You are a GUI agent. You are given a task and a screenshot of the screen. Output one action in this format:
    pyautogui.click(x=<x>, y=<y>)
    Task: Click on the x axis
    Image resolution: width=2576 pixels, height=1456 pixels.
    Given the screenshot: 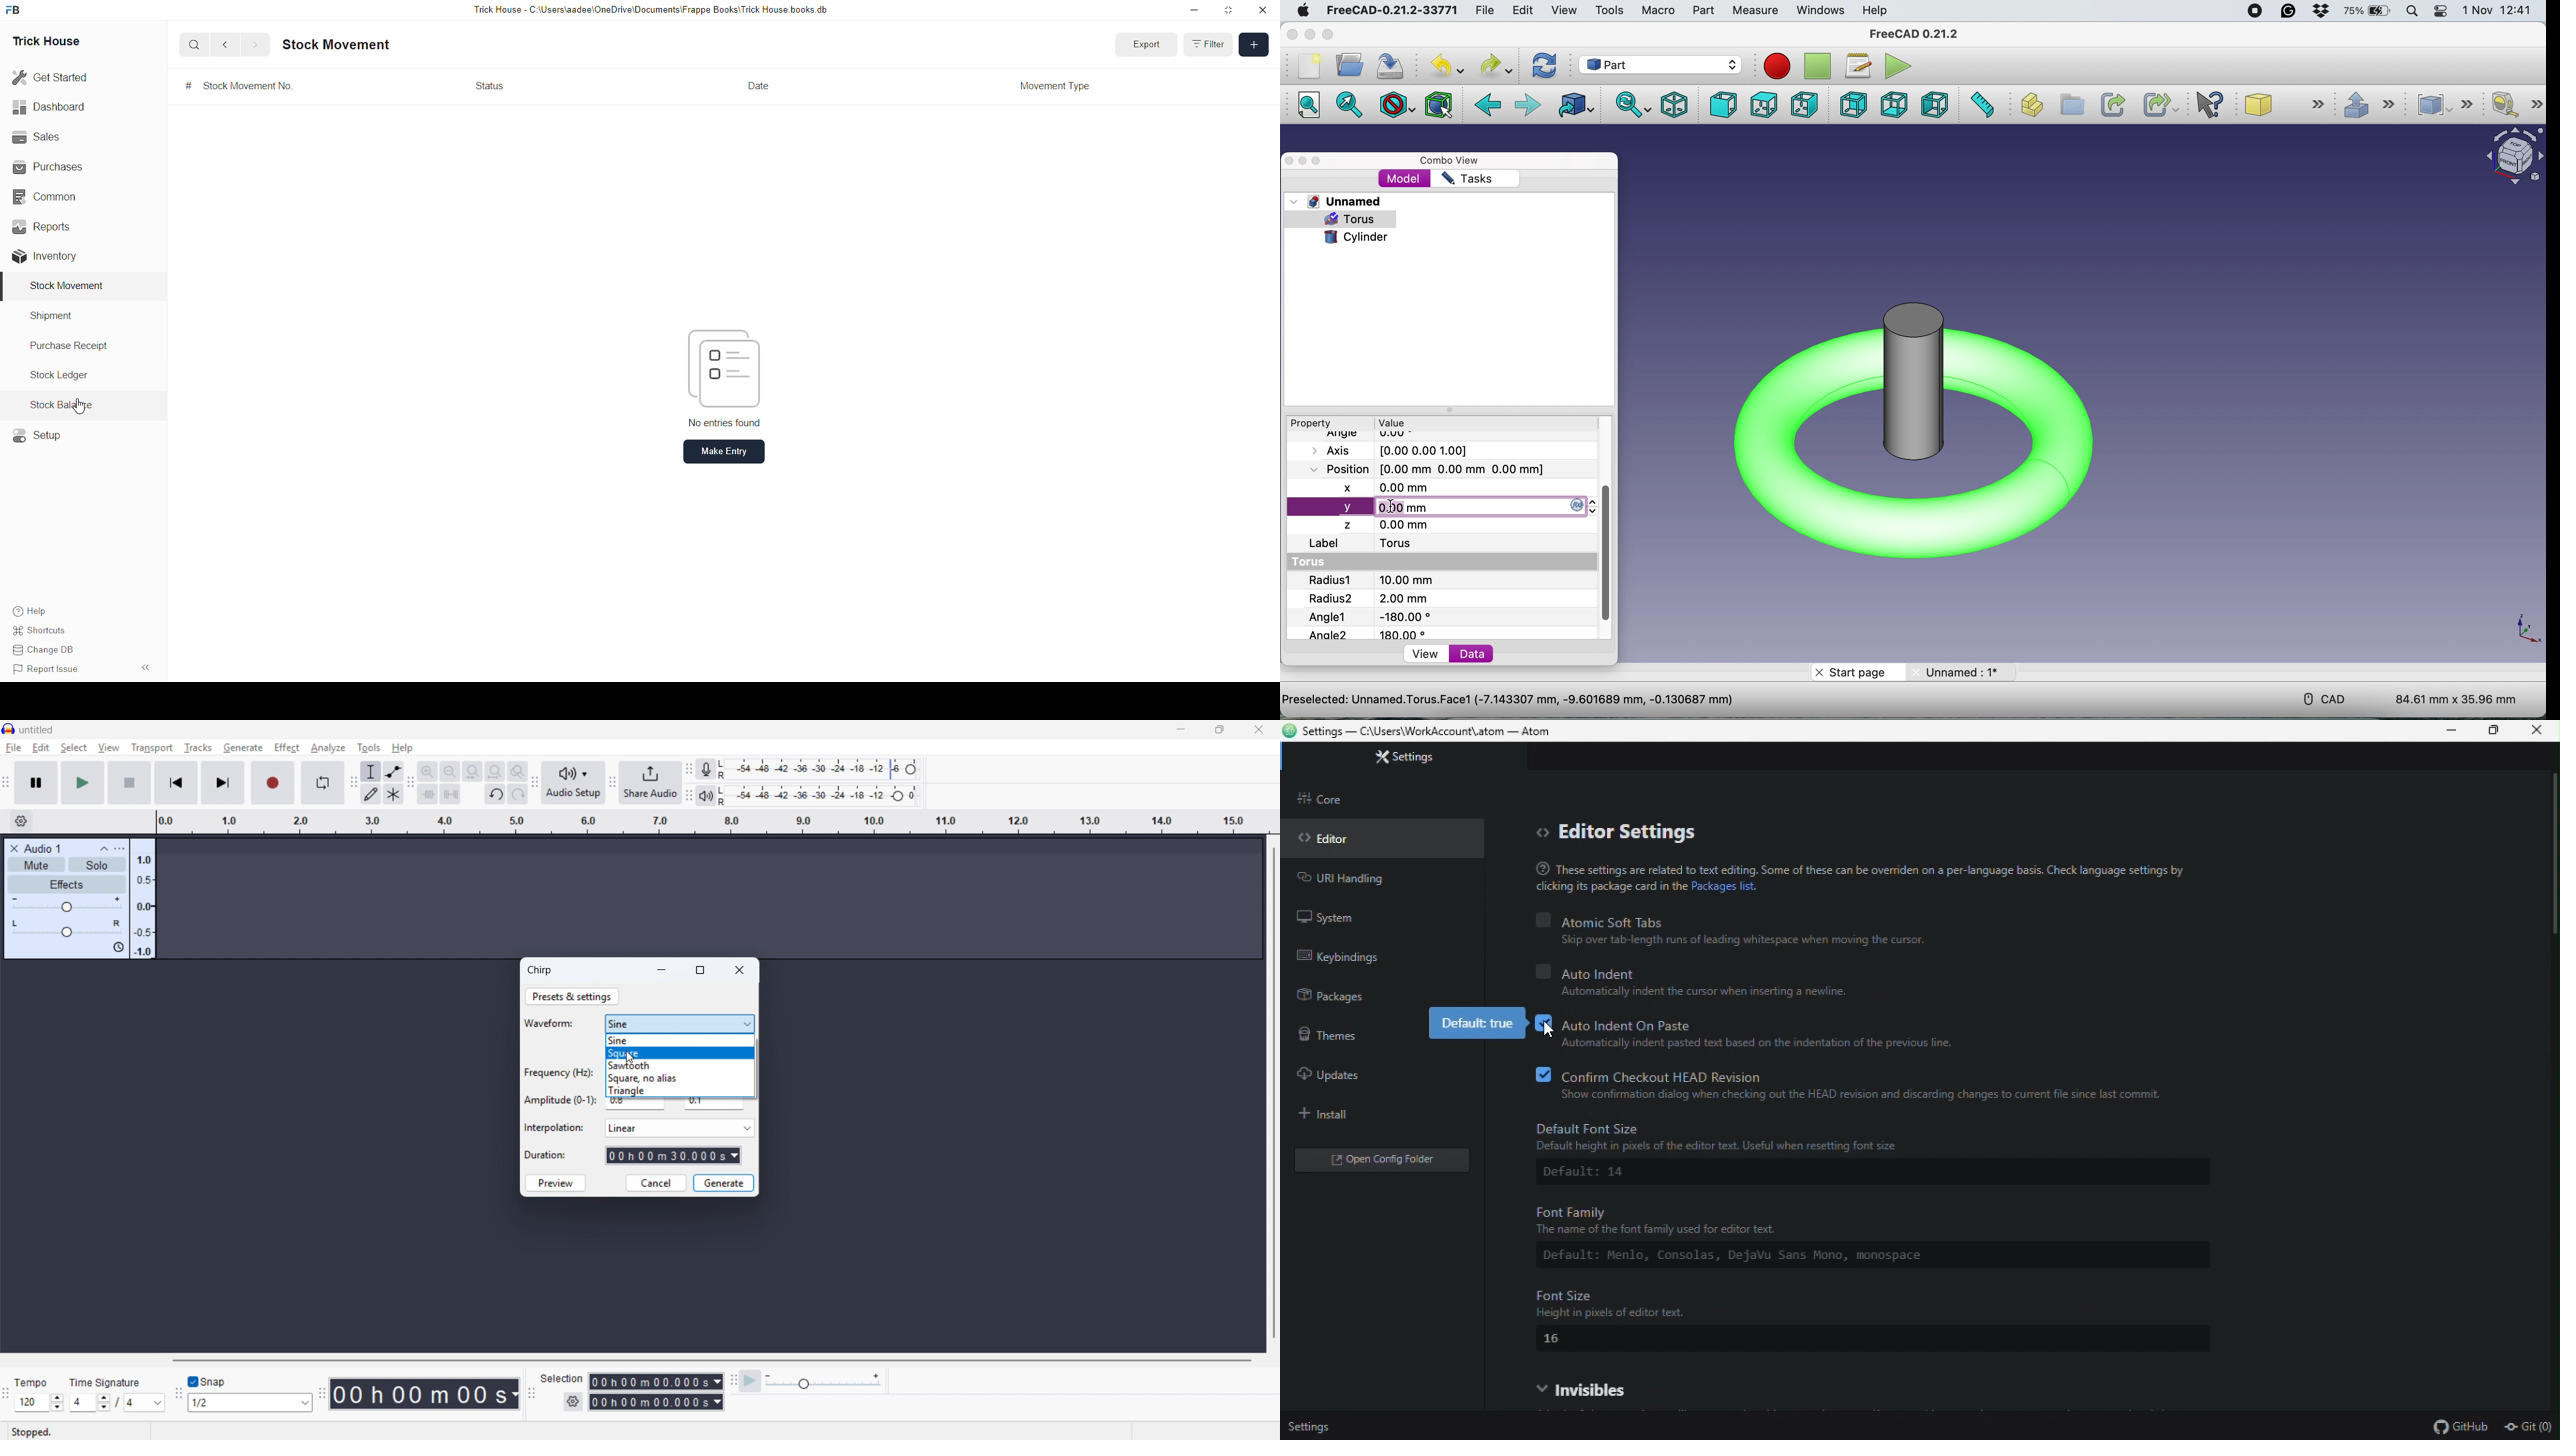 What is the action you would take?
    pyautogui.click(x=1396, y=487)
    